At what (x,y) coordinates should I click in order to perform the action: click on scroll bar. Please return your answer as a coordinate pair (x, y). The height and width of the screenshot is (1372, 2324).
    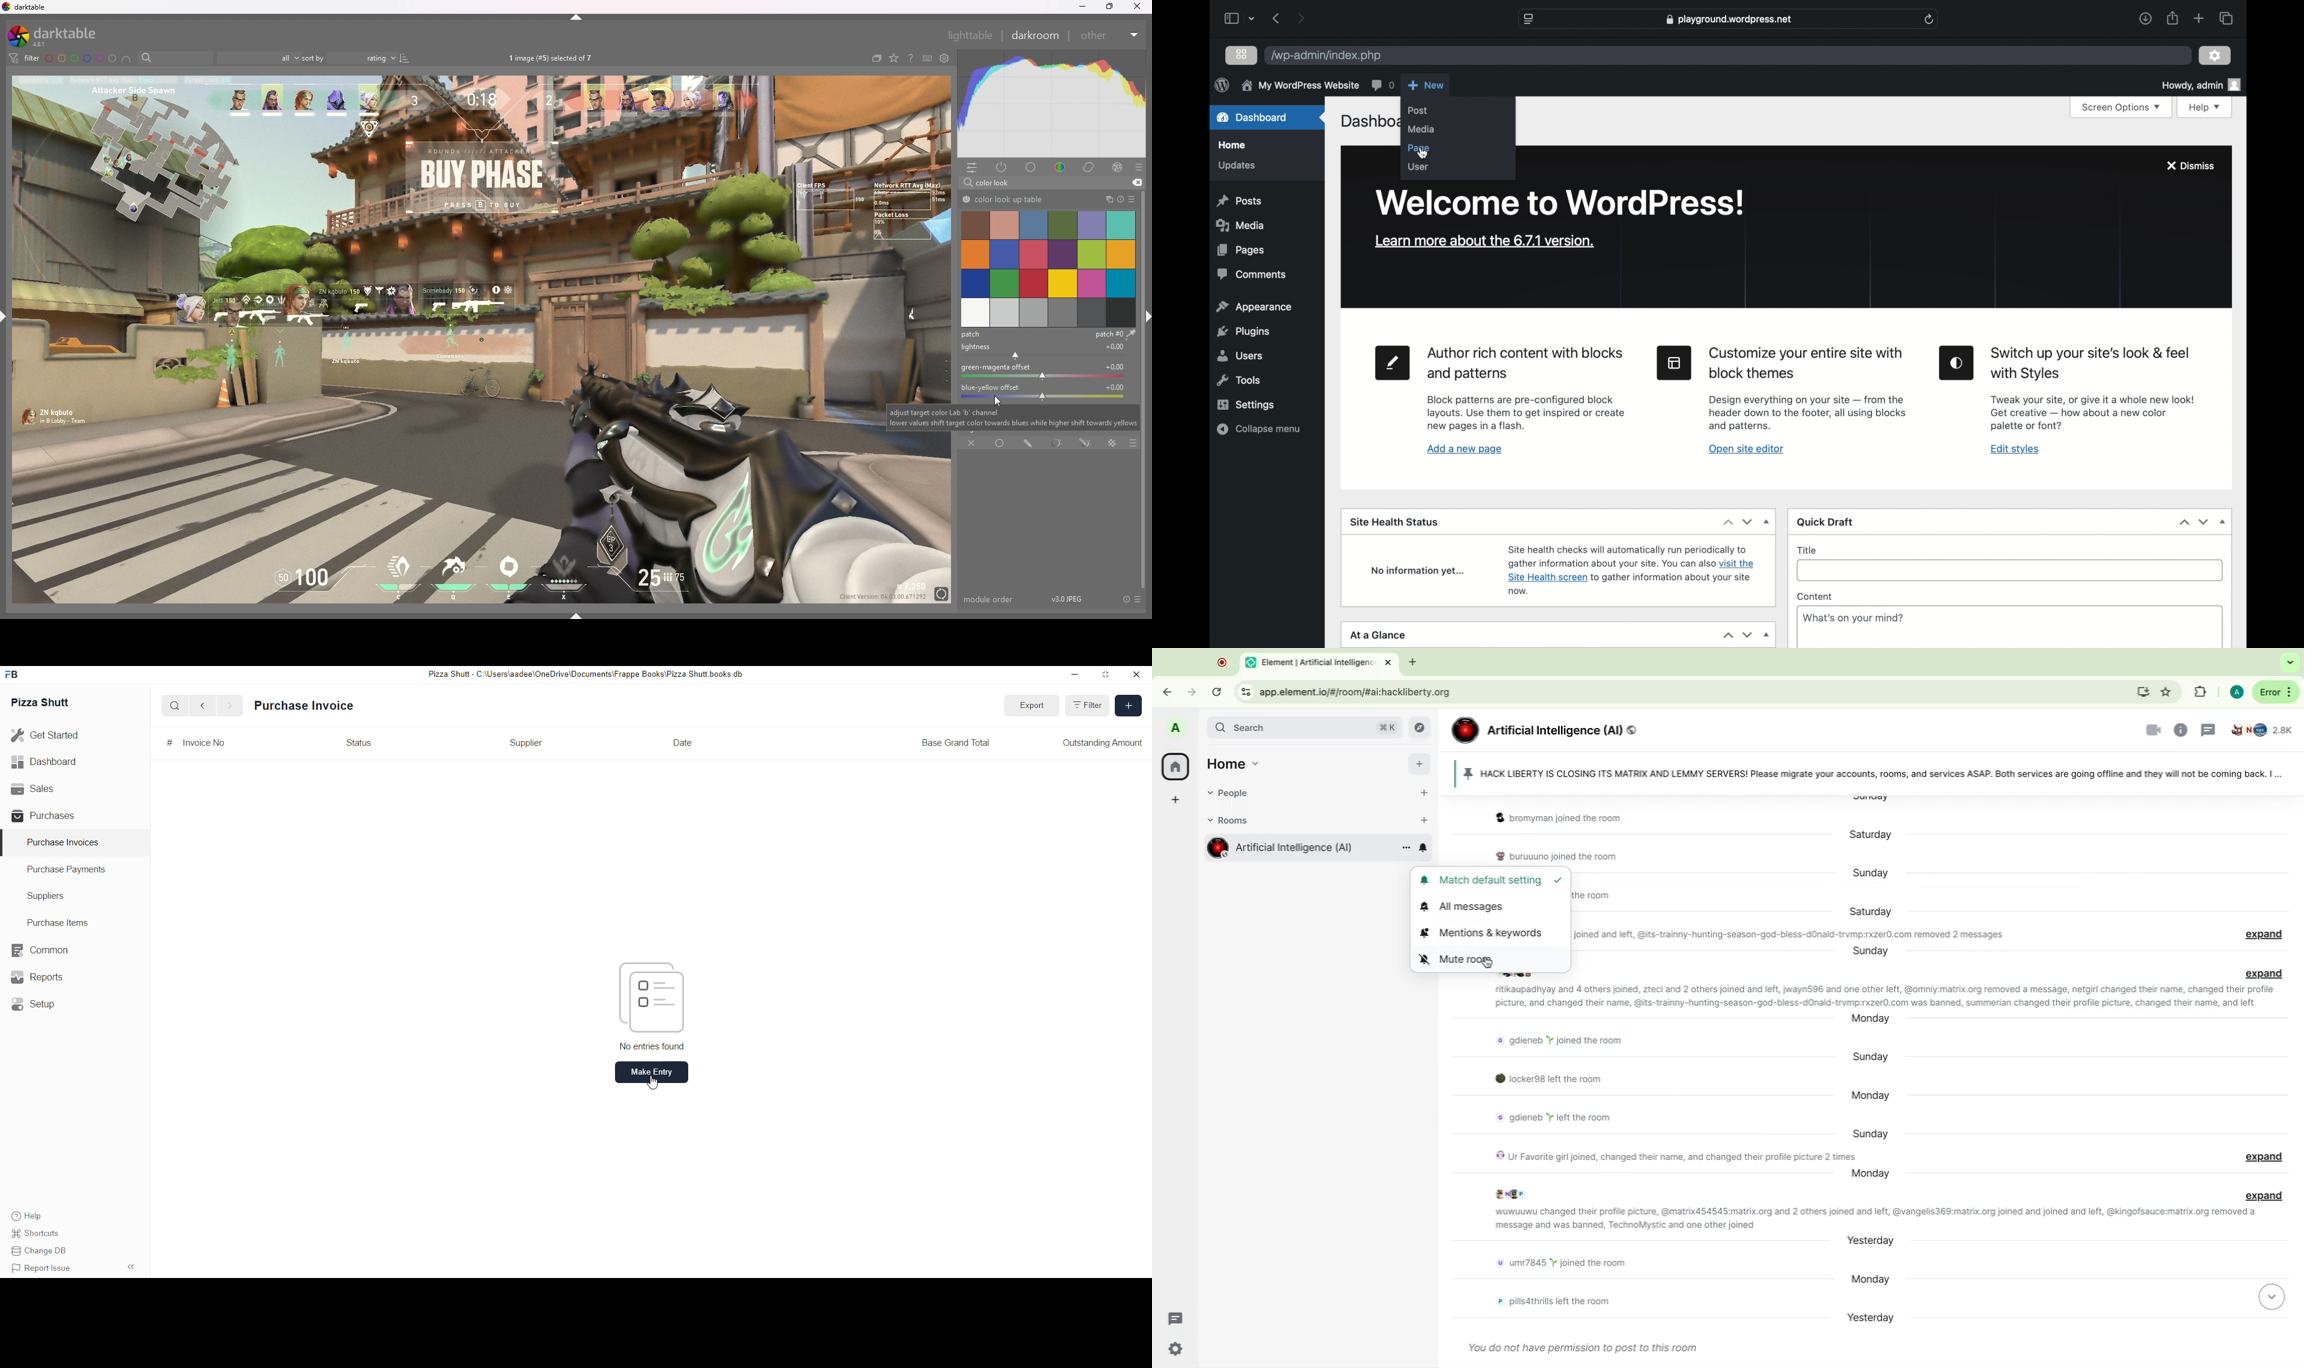
    Looking at the image, I should click on (1145, 391).